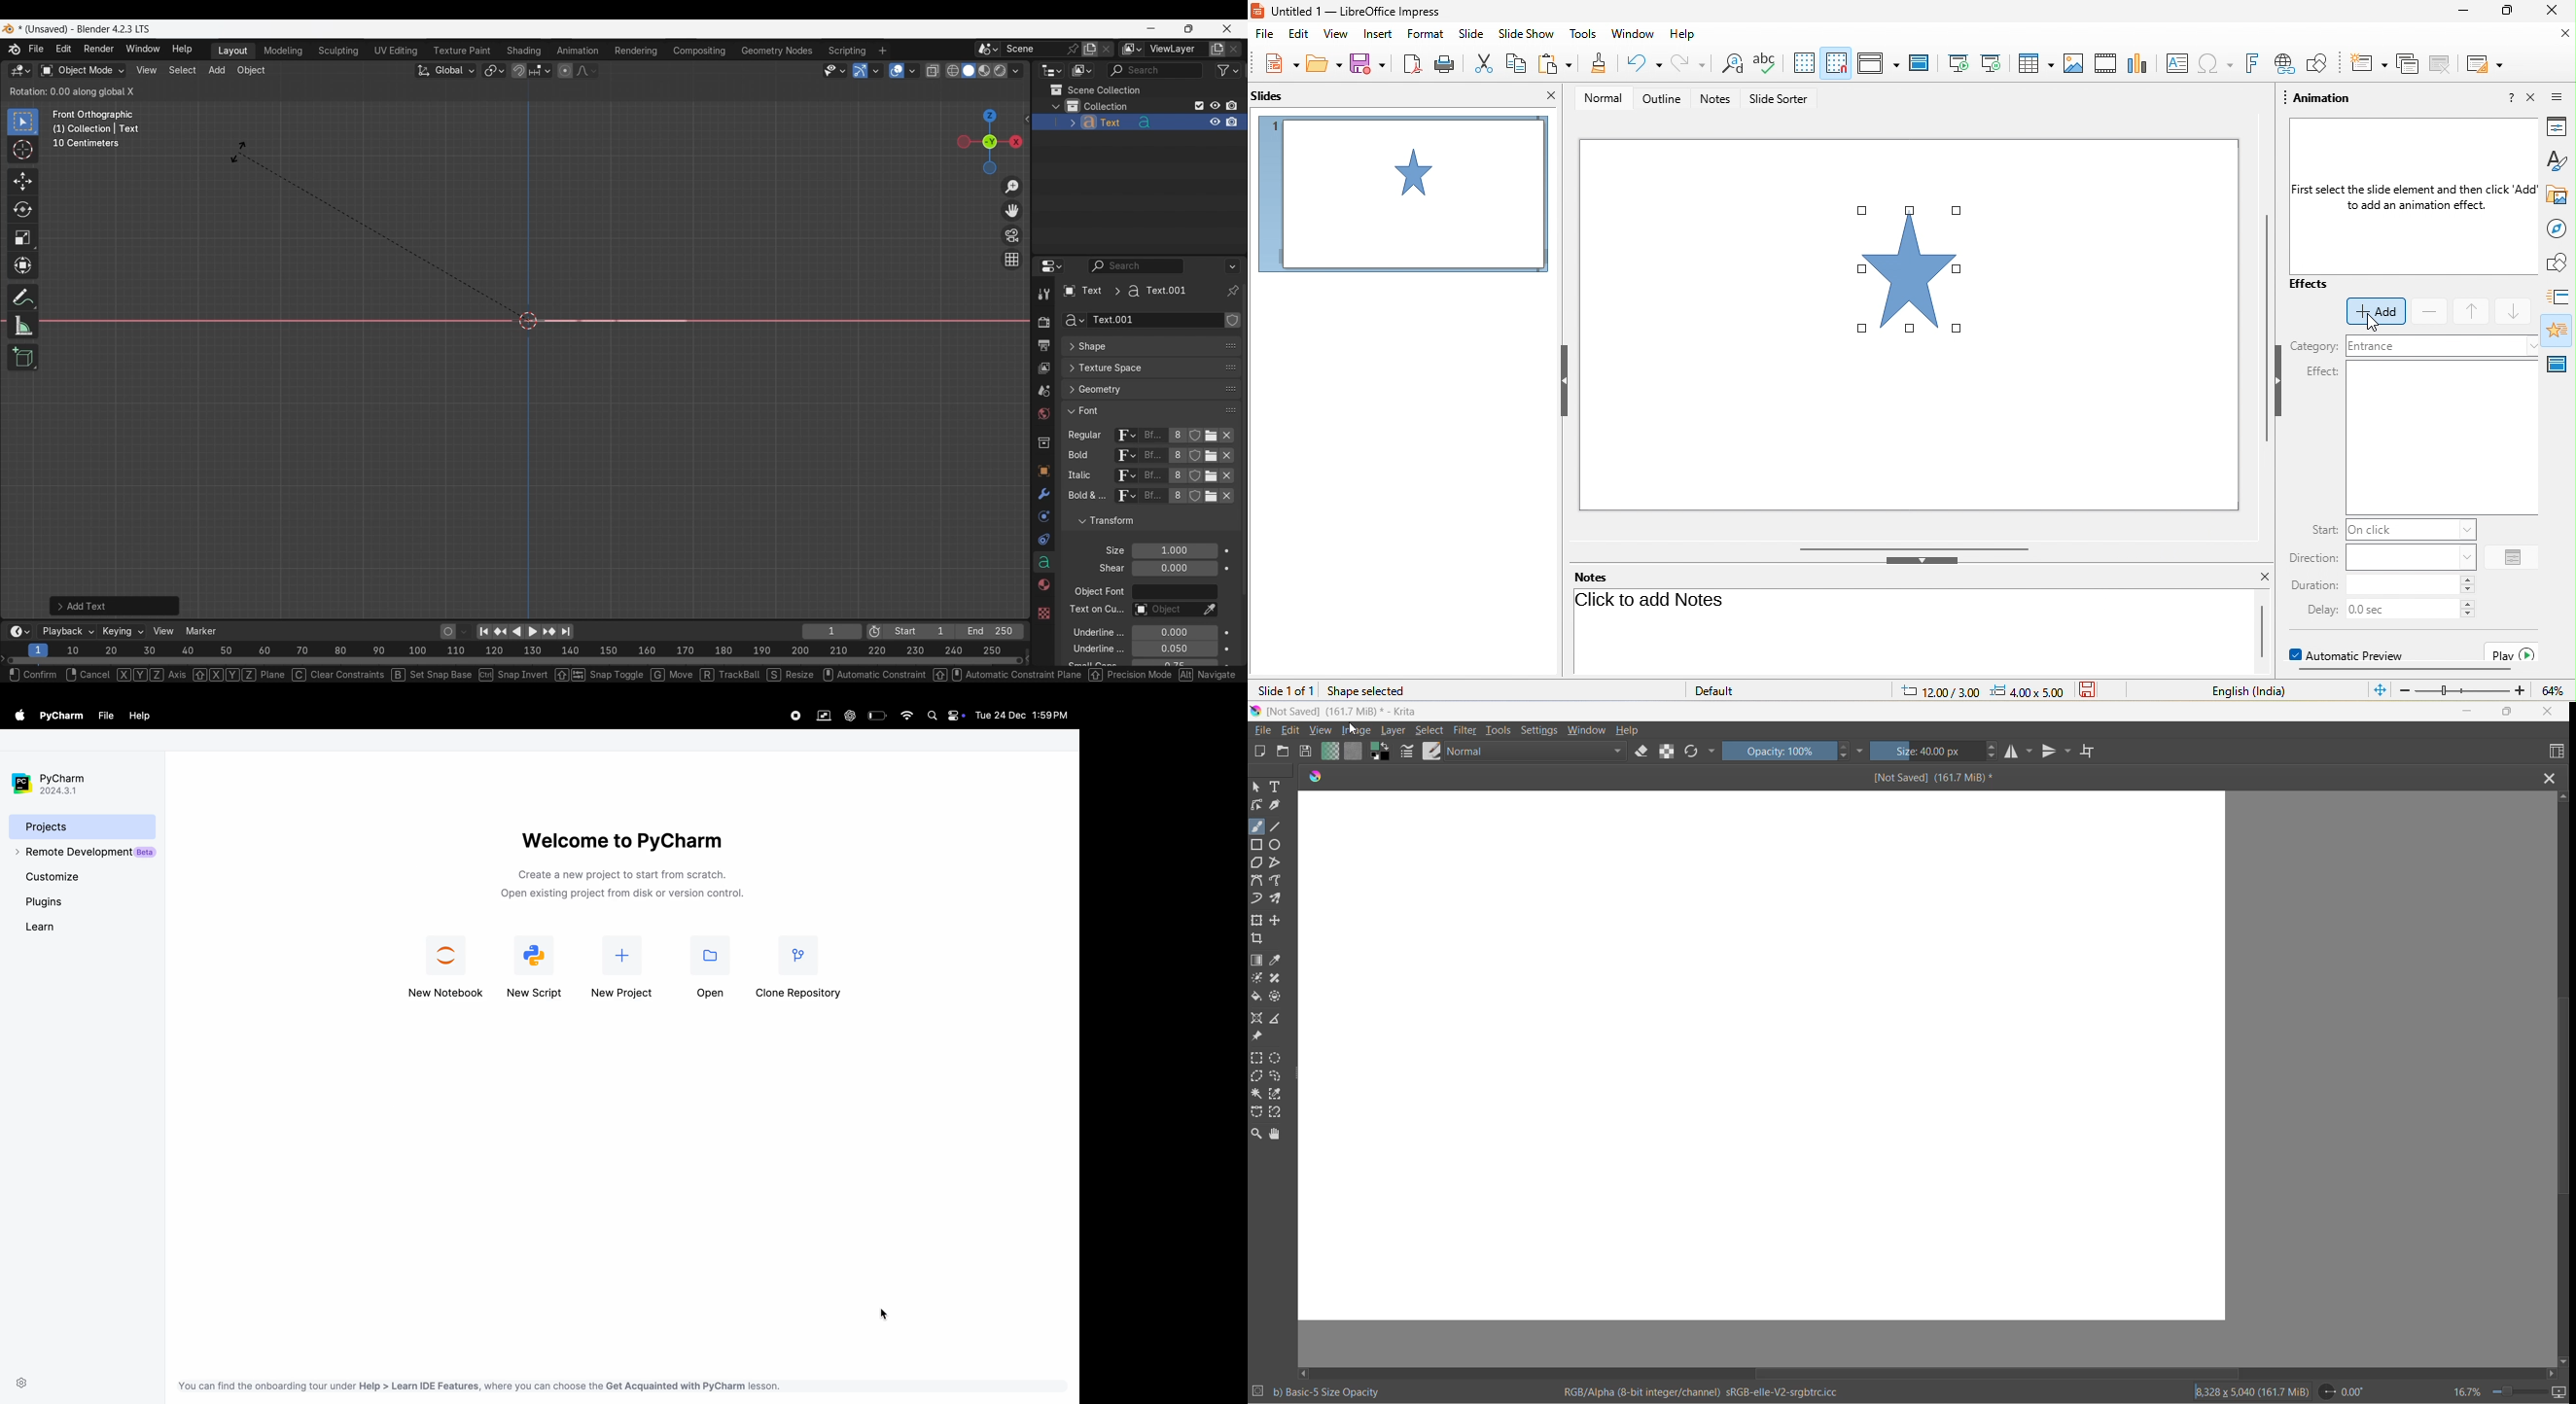 Image resolution: width=2576 pixels, height=1428 pixels. What do you see at coordinates (1640, 63) in the screenshot?
I see `undo` at bounding box center [1640, 63].